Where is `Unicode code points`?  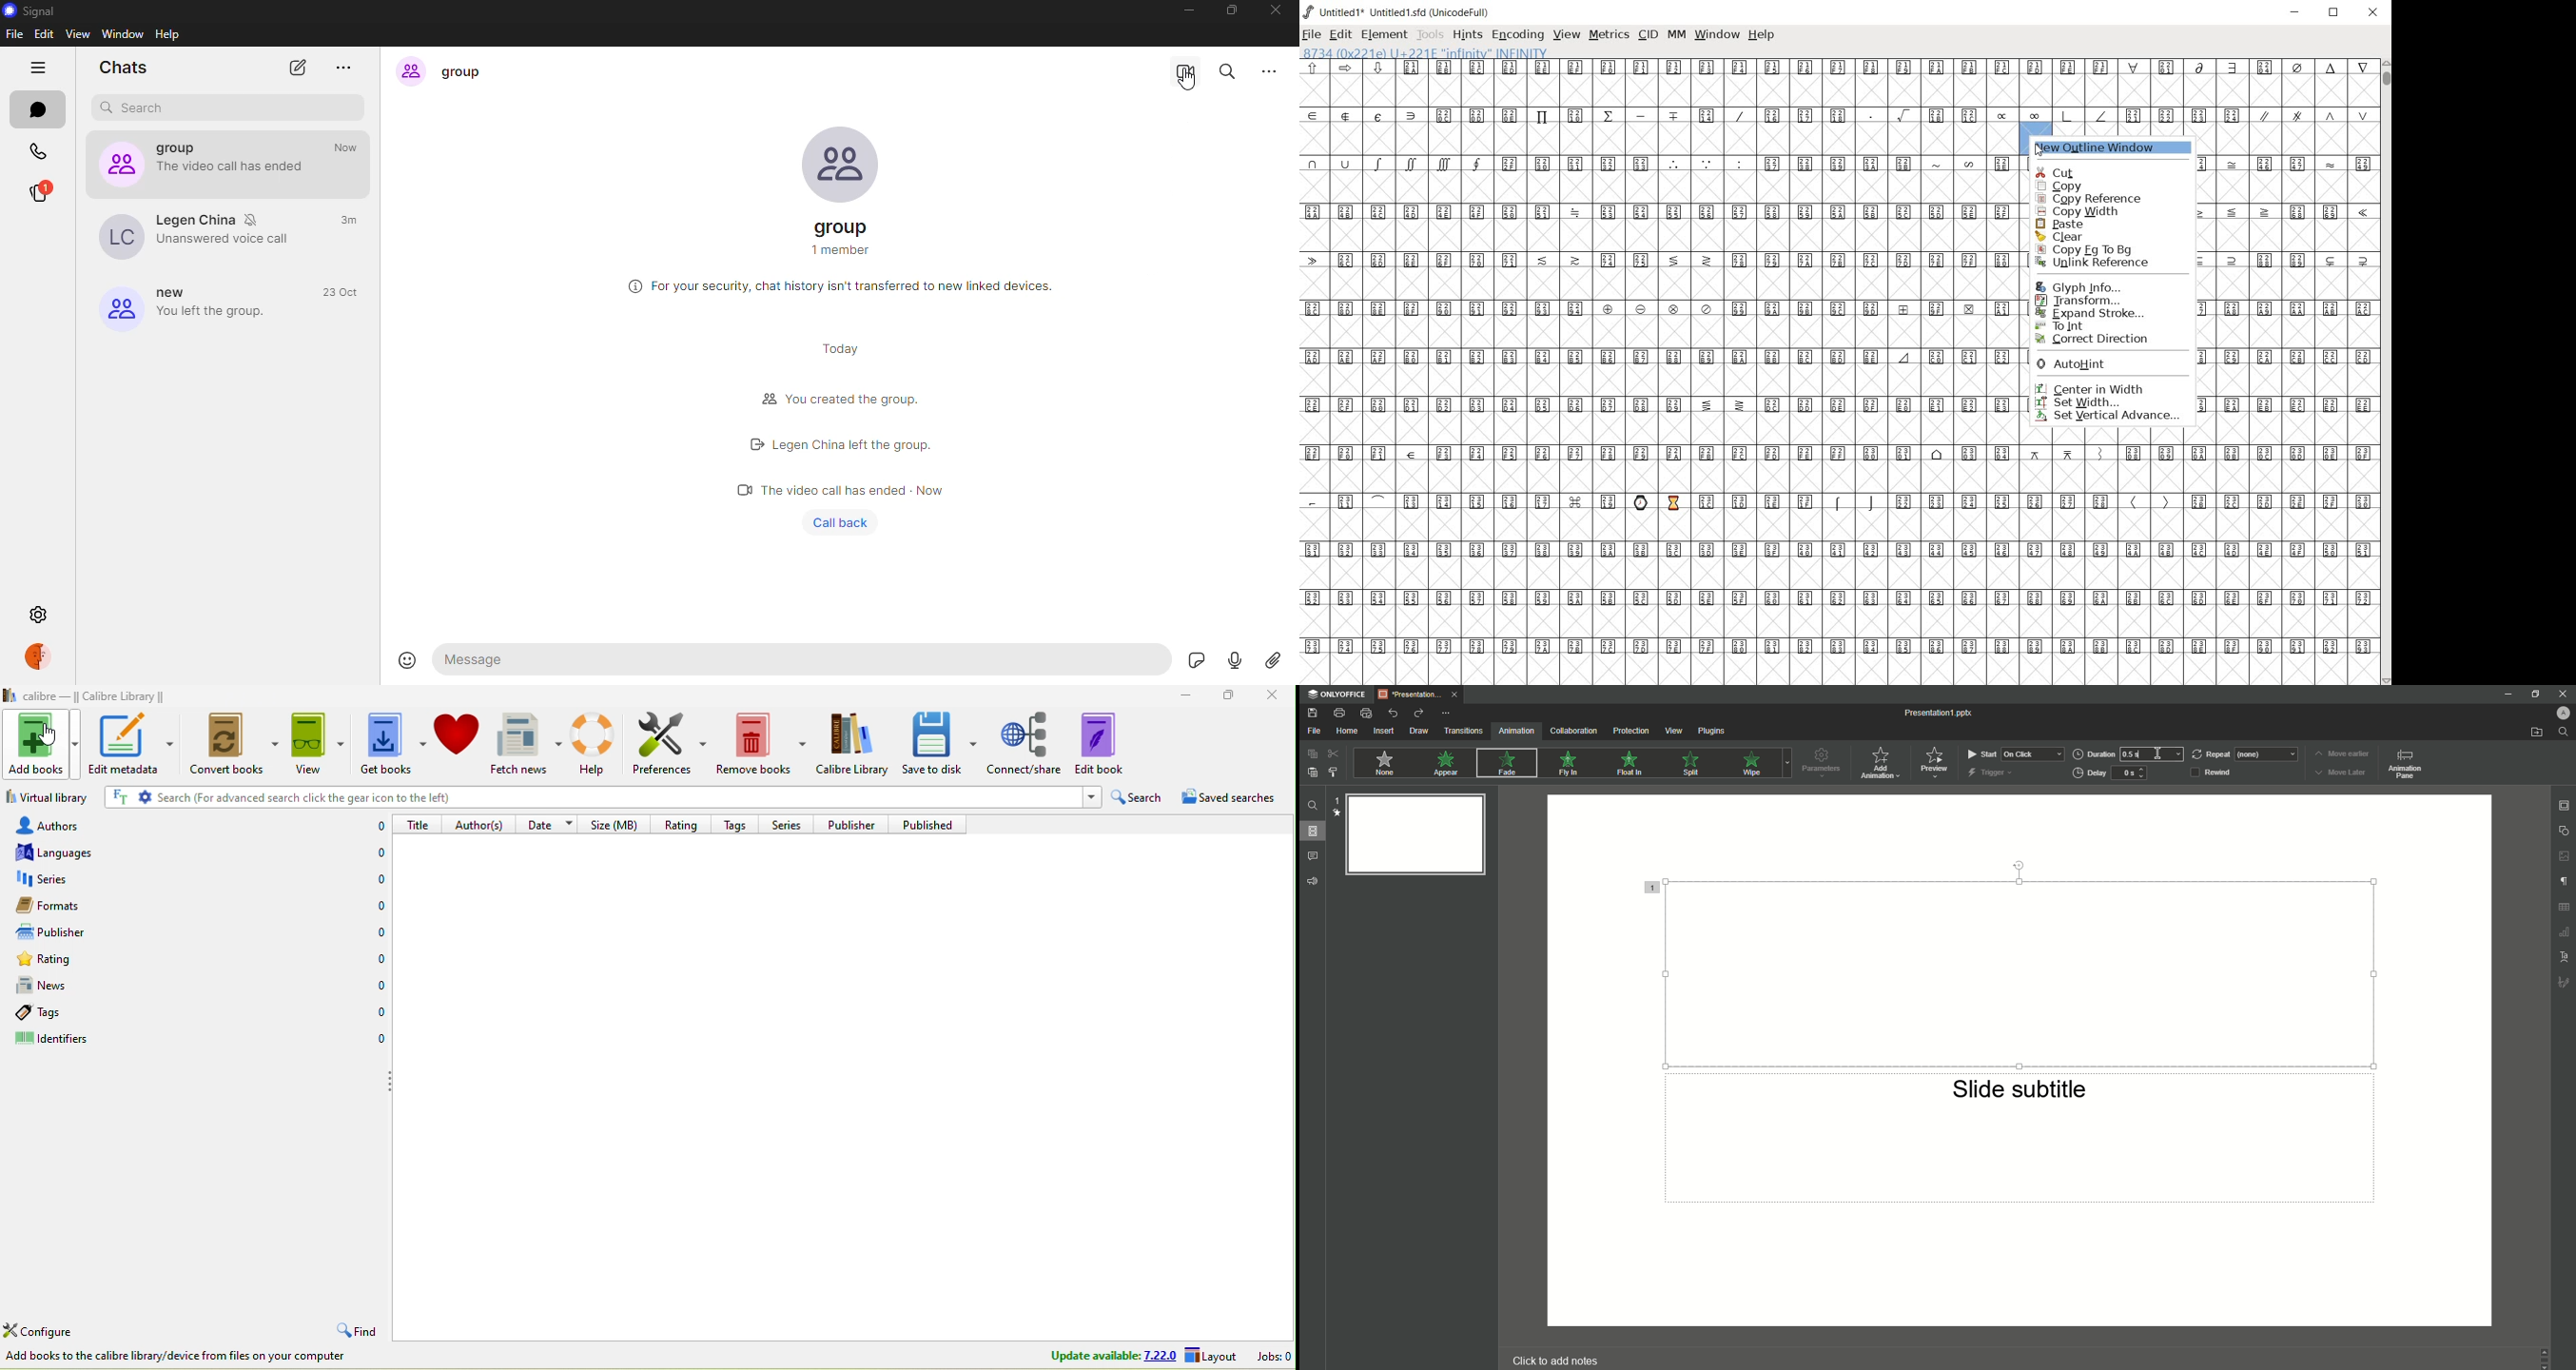
Unicode code points is located at coordinates (1752, 501).